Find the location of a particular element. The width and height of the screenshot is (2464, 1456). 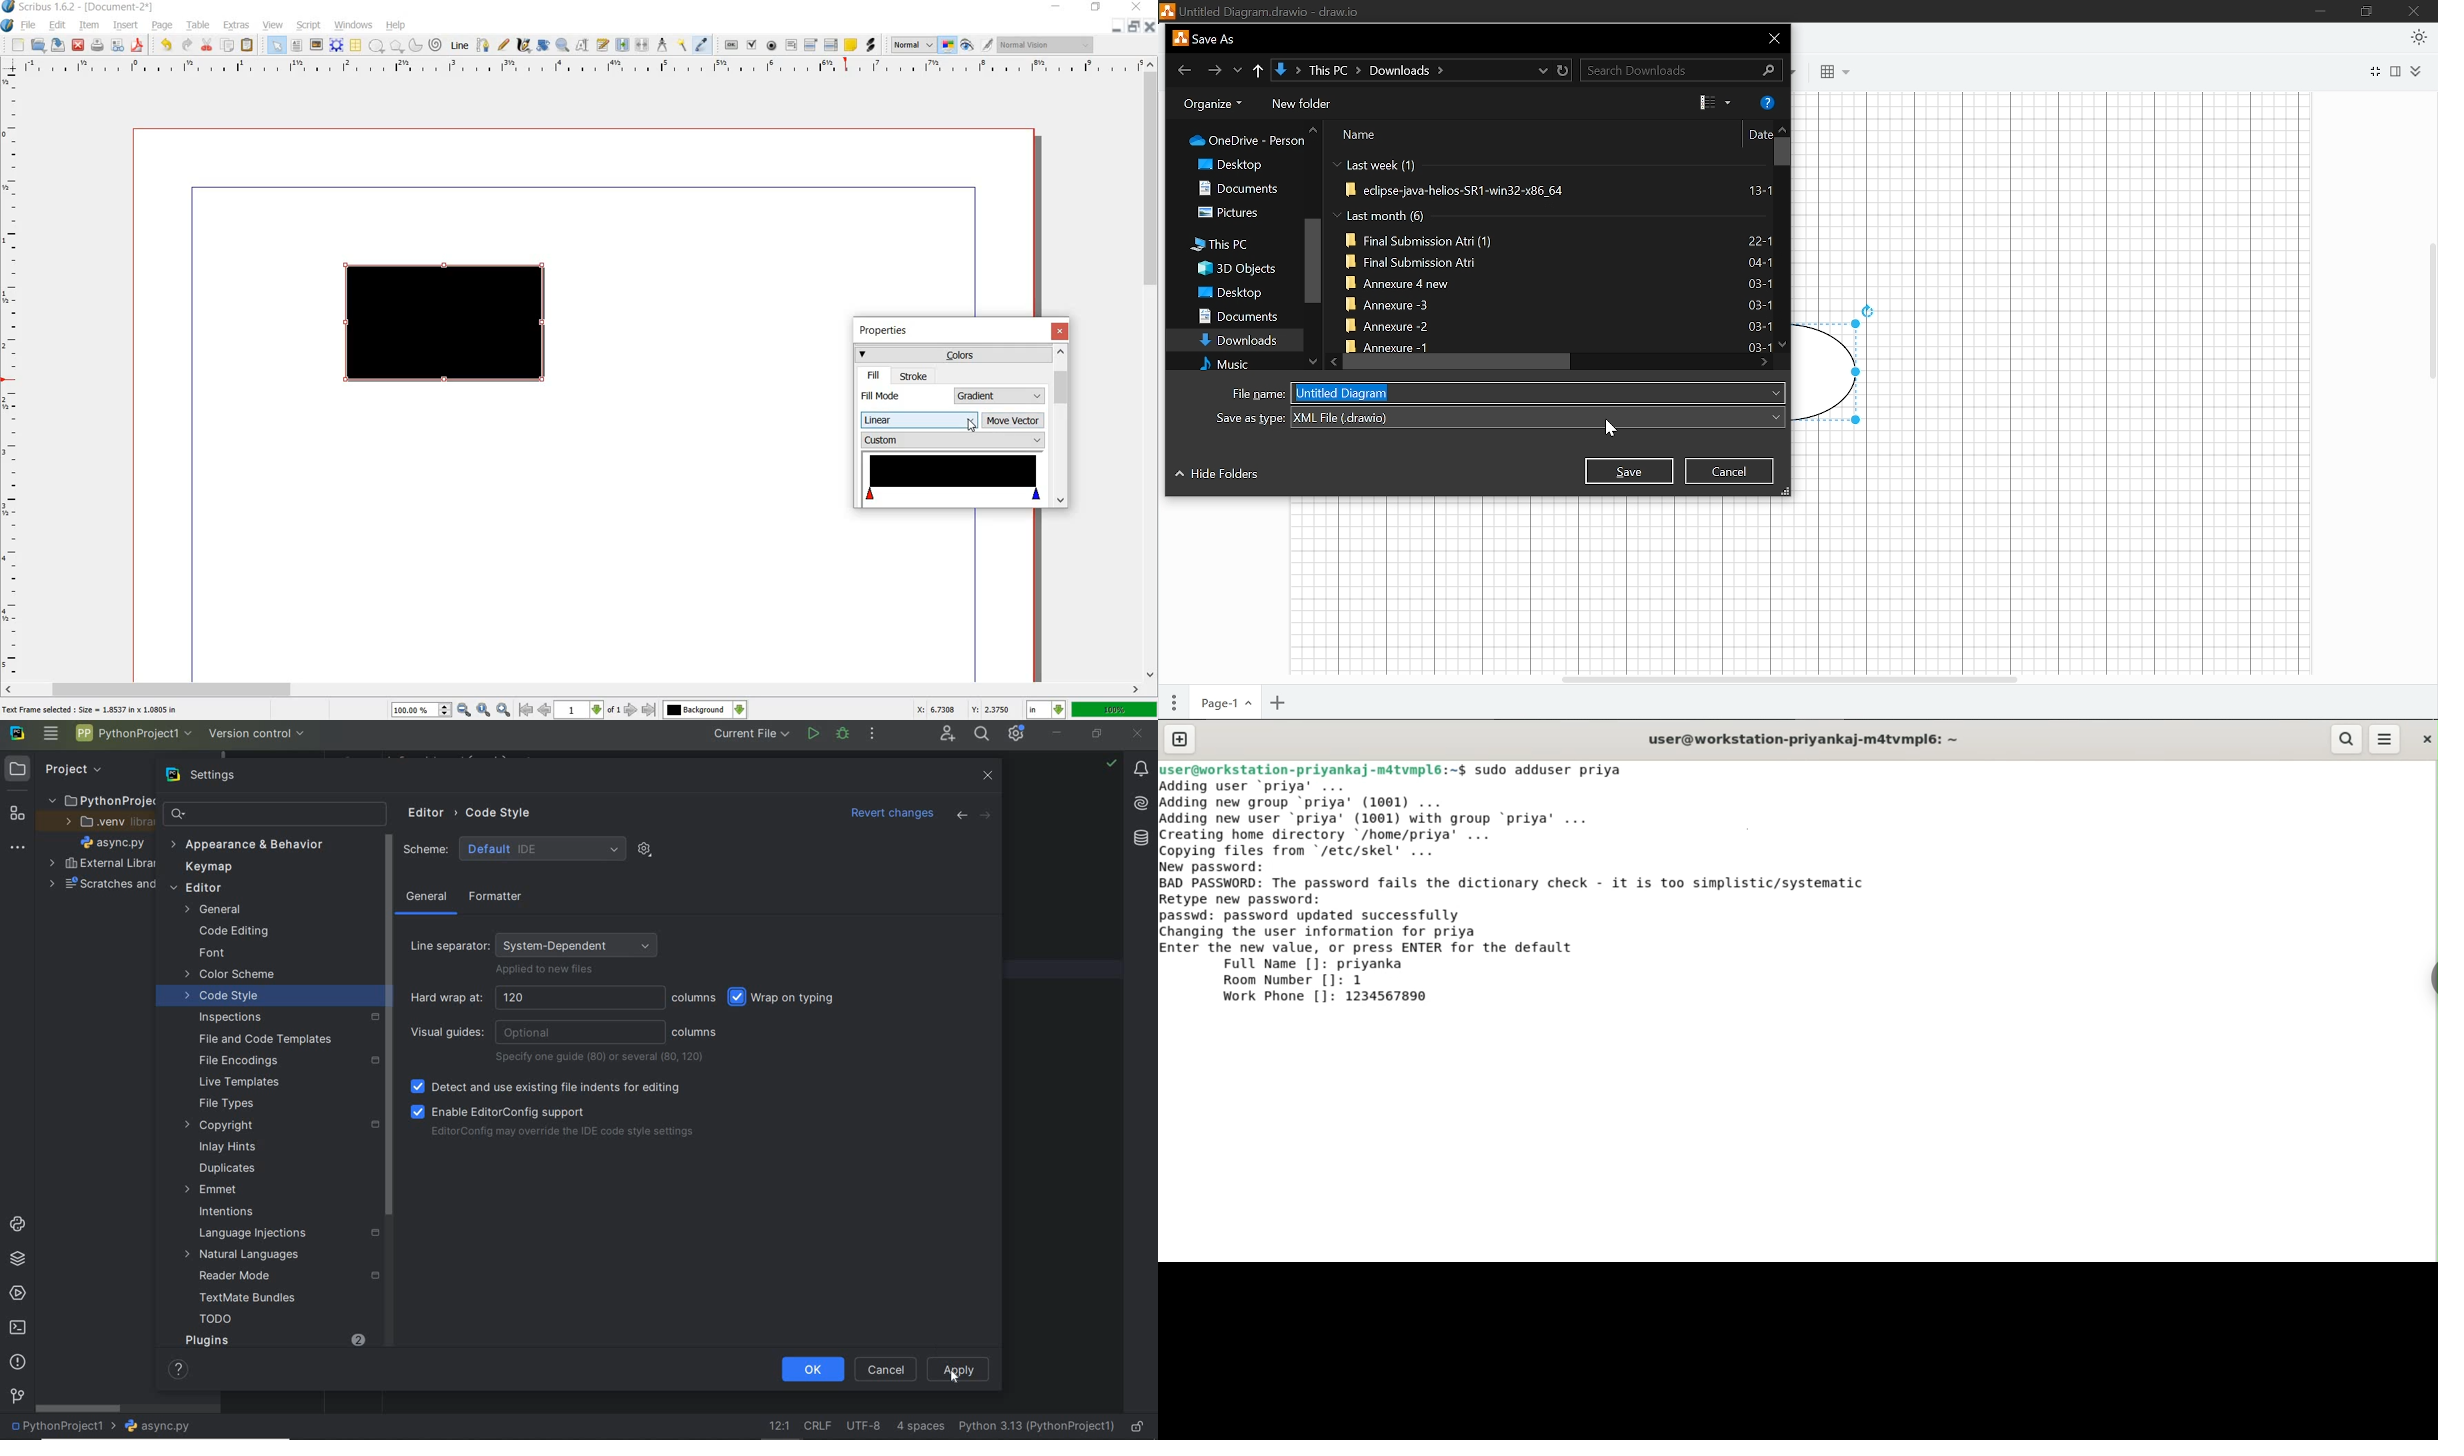

Increase or decrease zoom value is located at coordinates (446, 710).